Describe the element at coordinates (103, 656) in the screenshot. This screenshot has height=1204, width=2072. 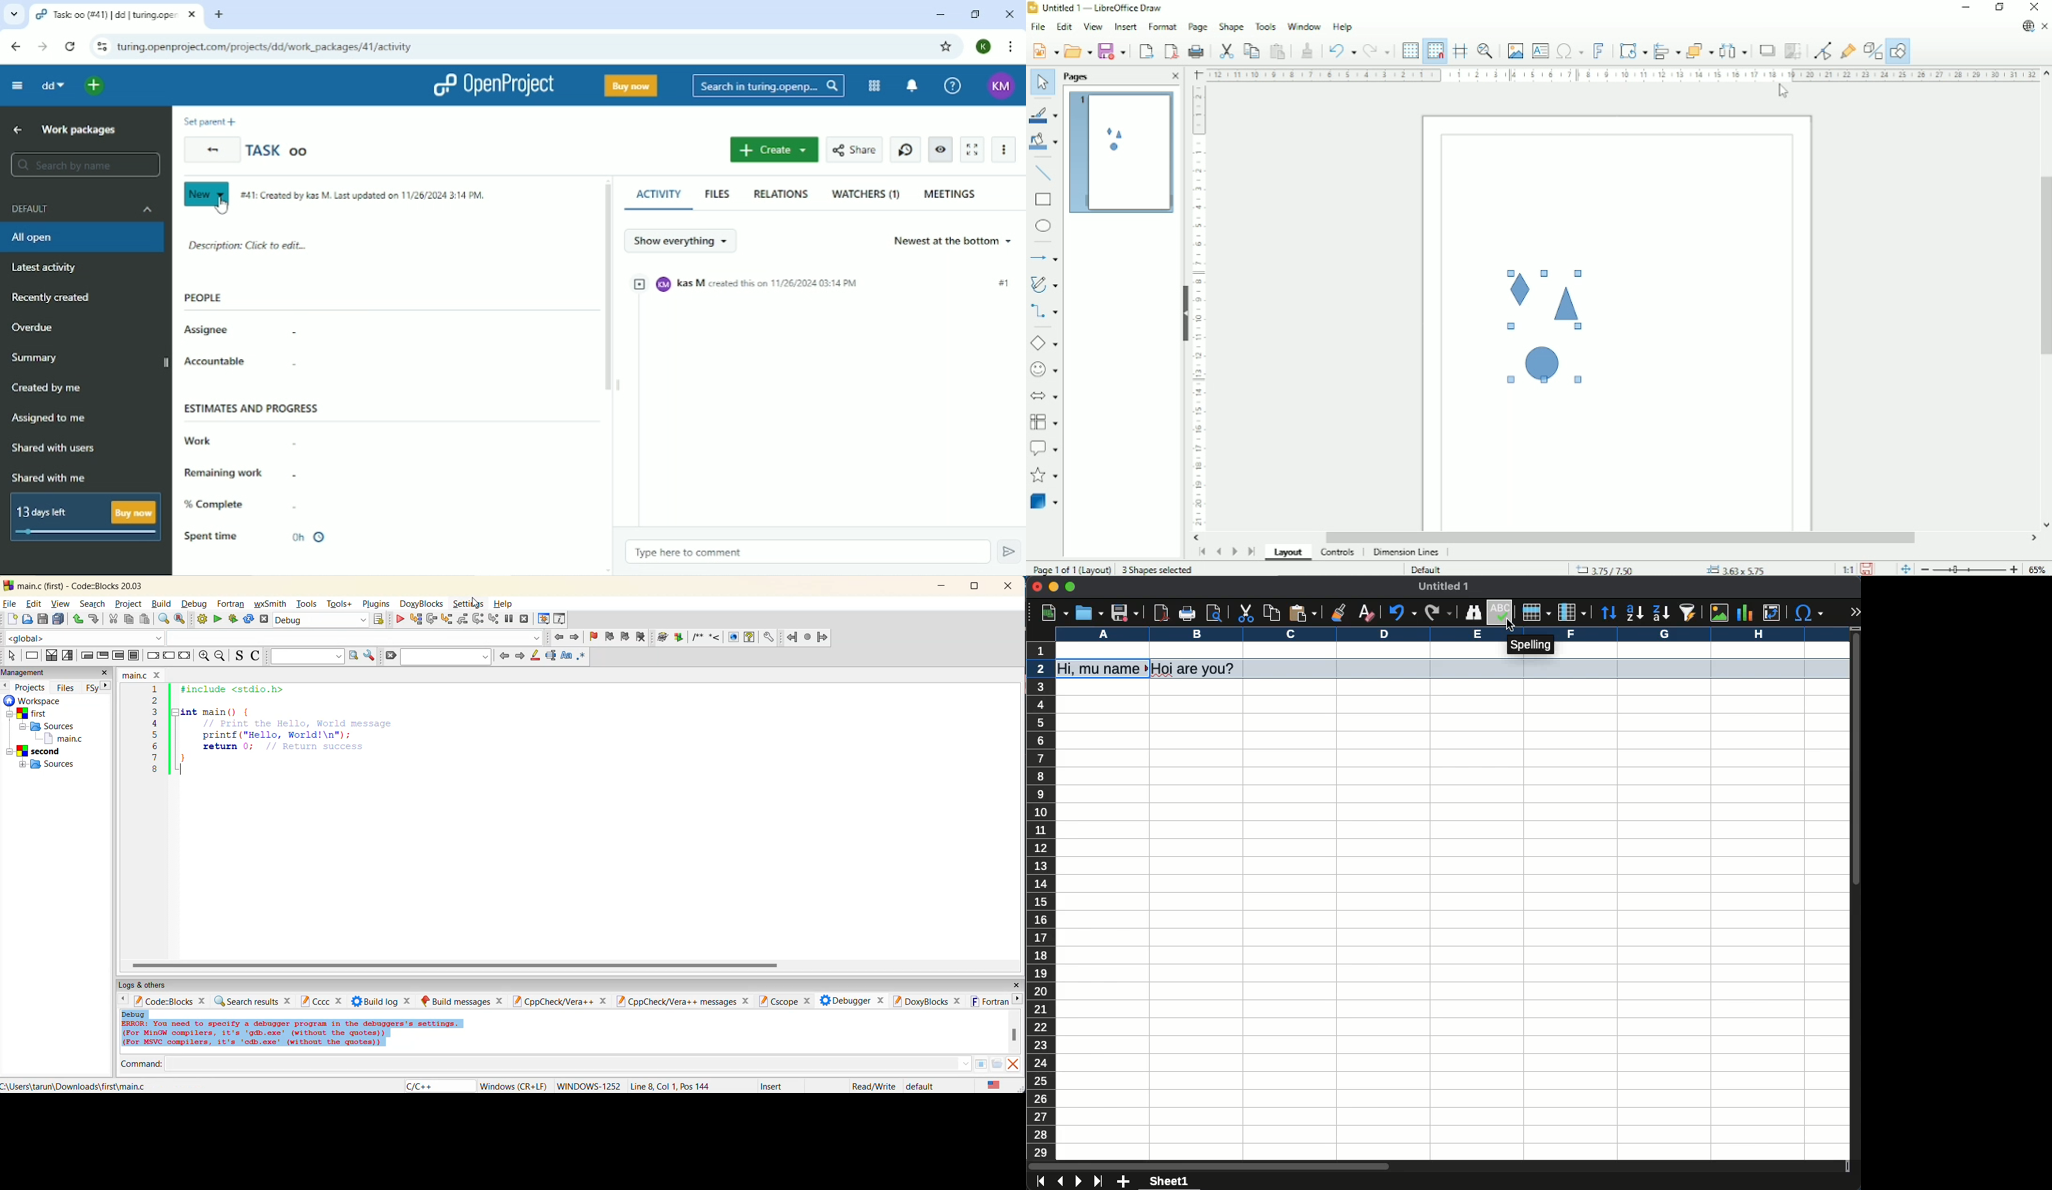
I see `exit condition loop` at that location.